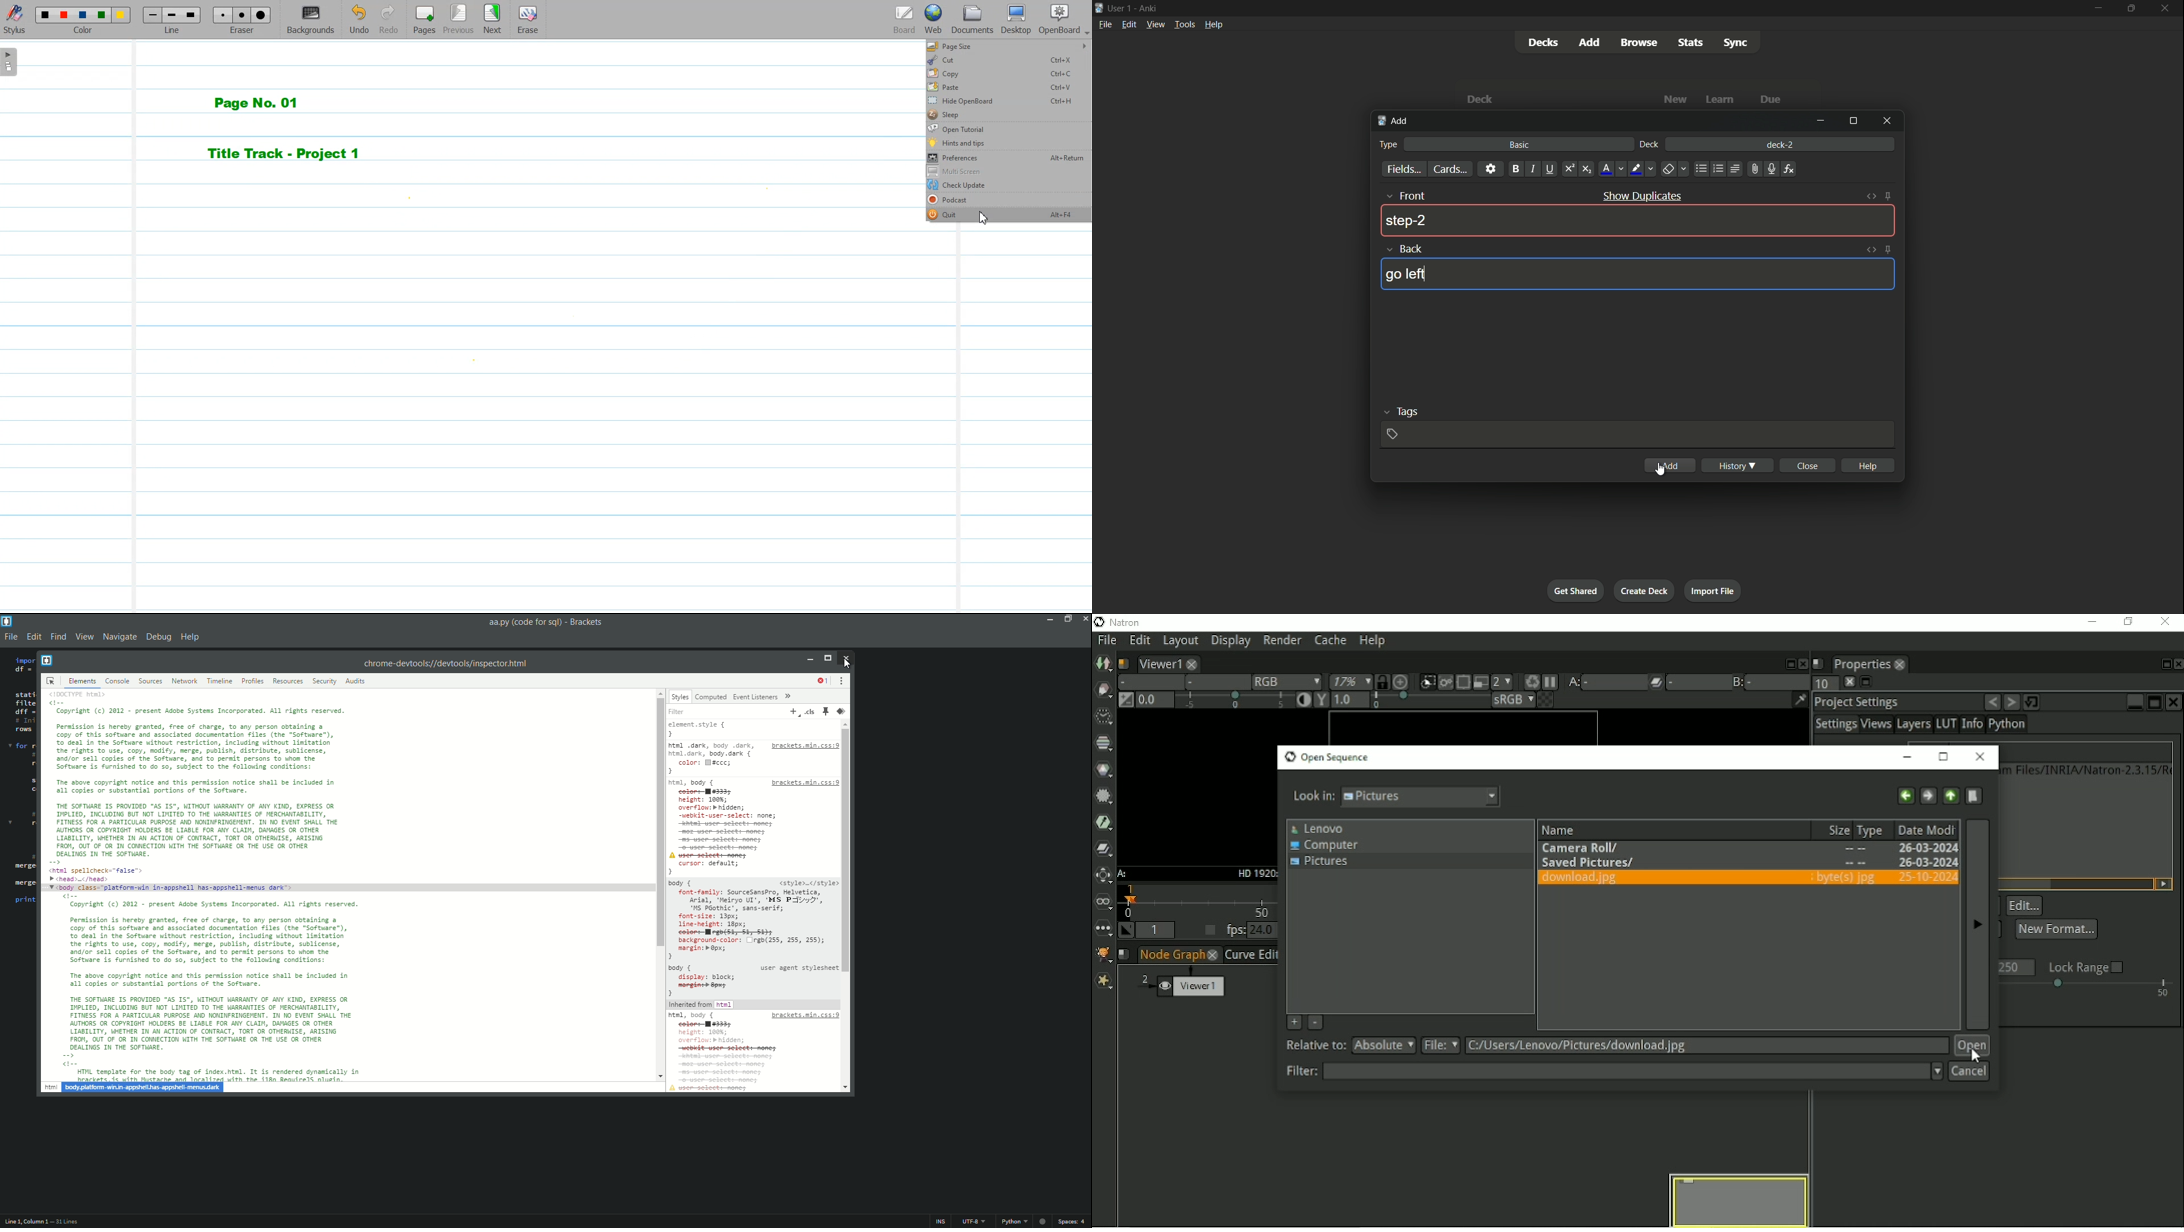  What do you see at coordinates (809, 712) in the screenshot?
I see `element classes` at bounding box center [809, 712].